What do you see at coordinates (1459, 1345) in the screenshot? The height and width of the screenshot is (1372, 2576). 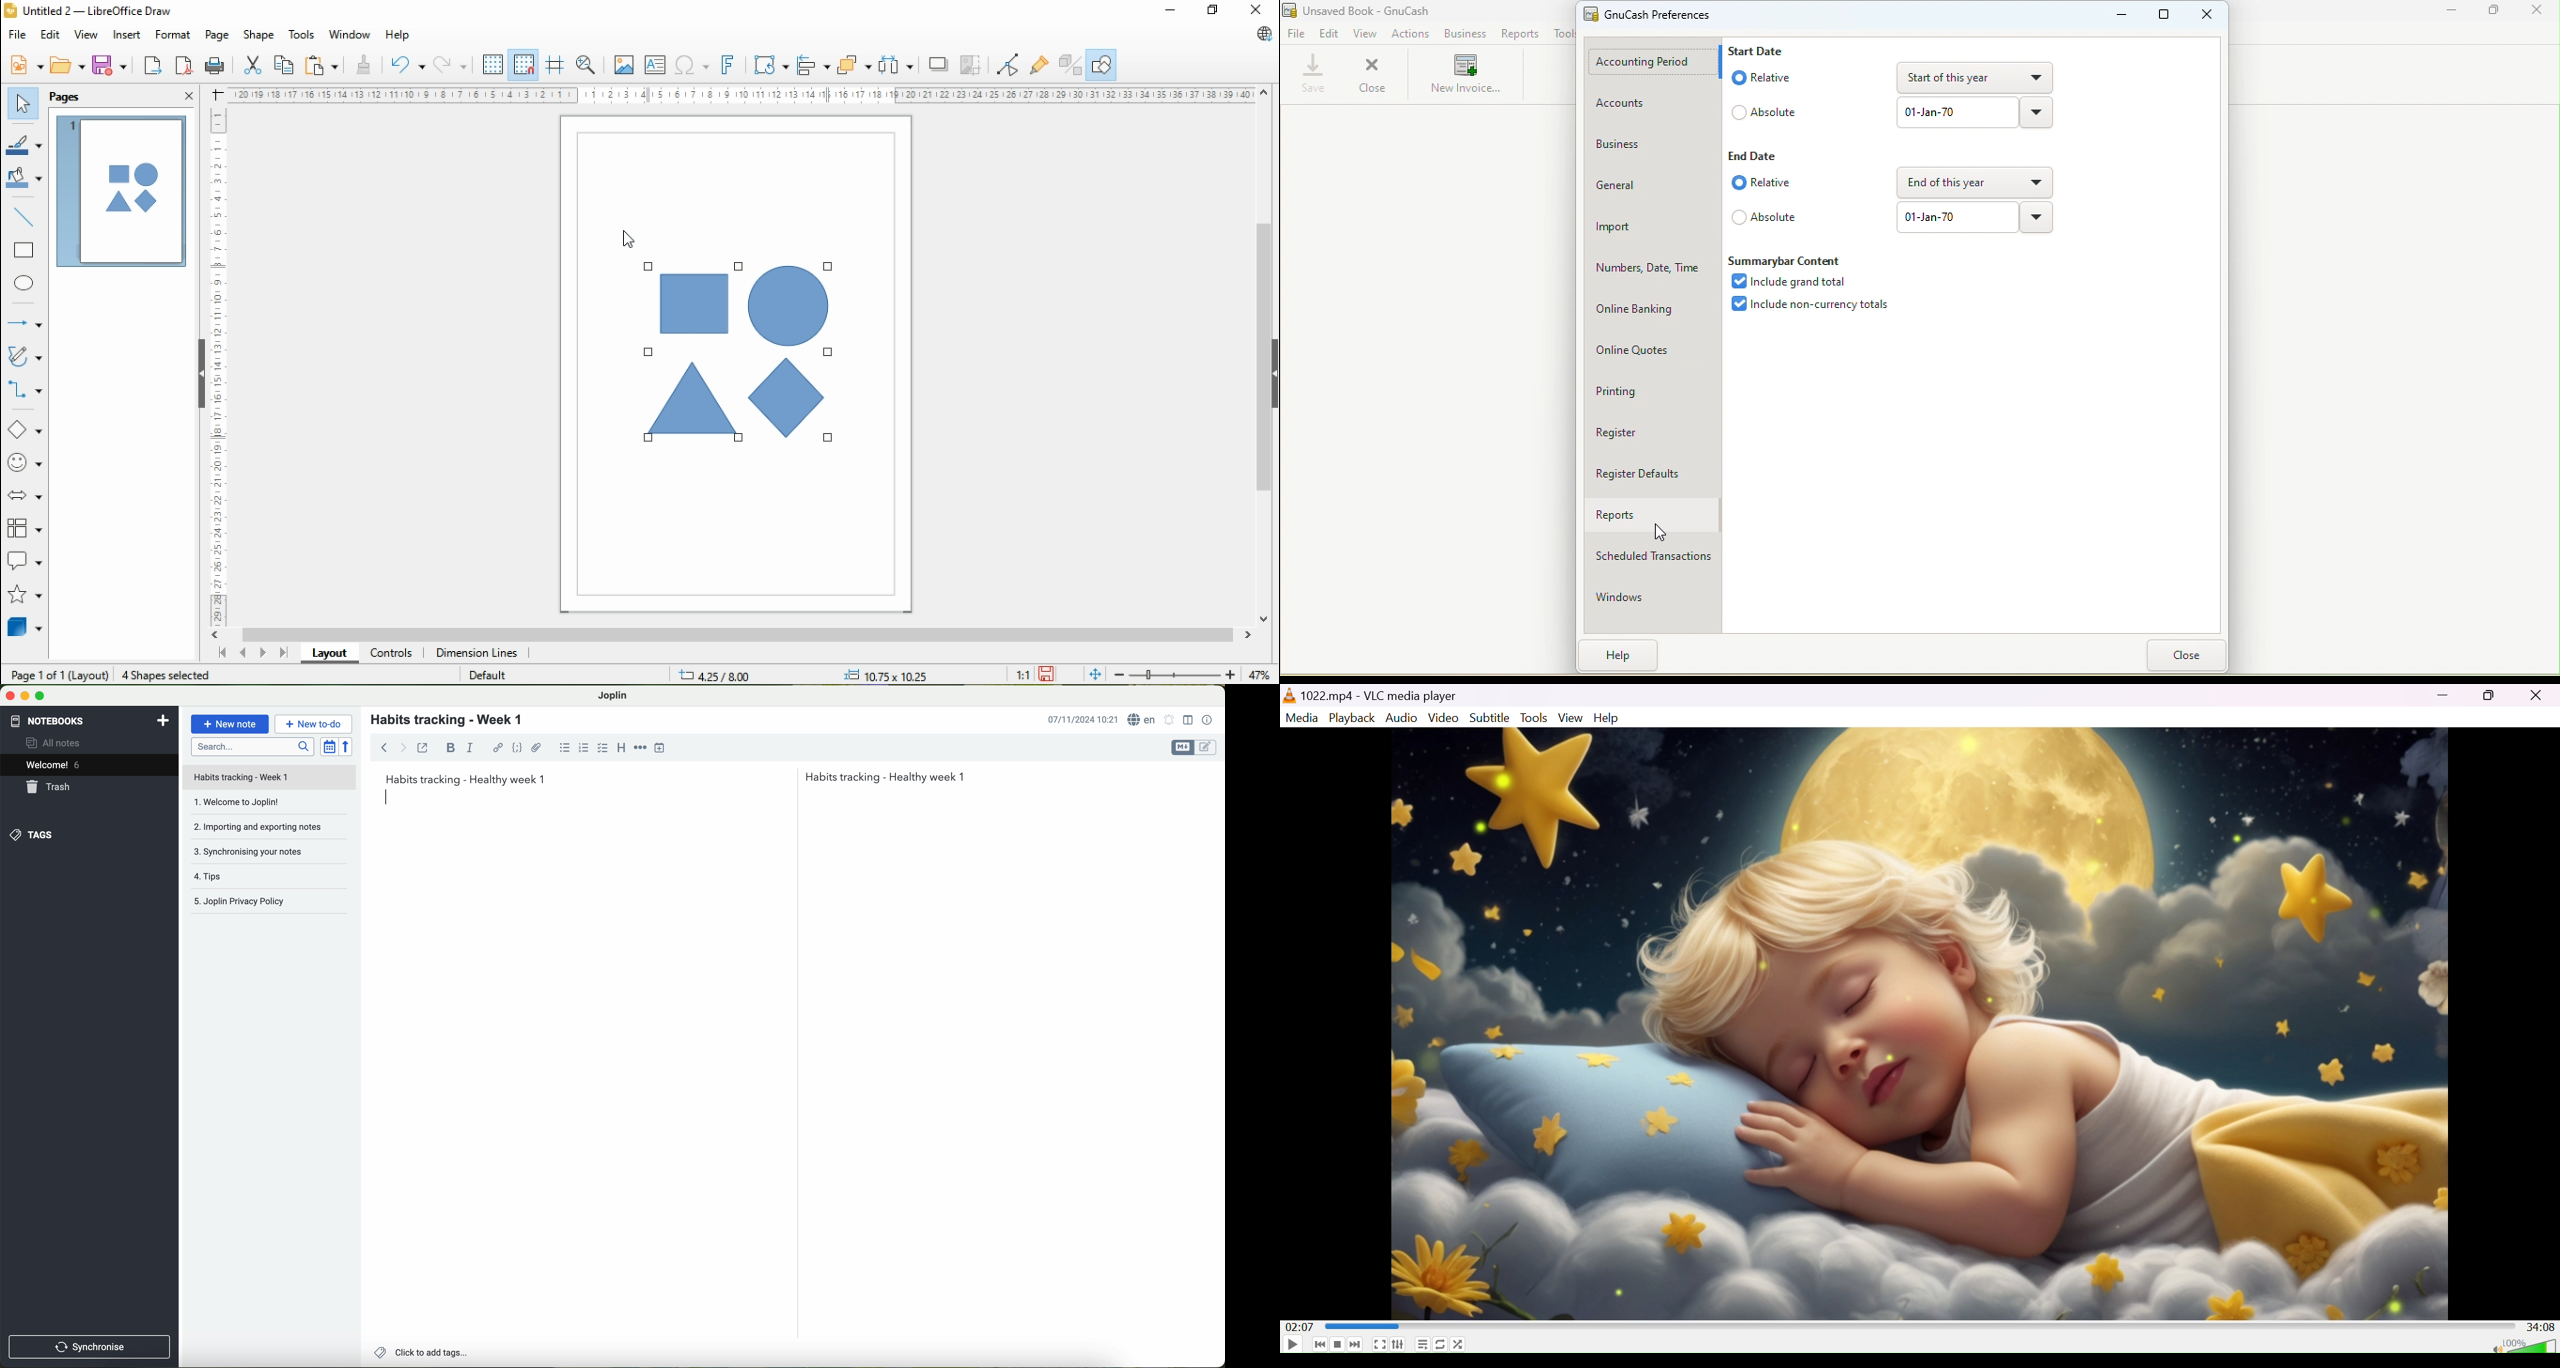 I see `Random` at bounding box center [1459, 1345].